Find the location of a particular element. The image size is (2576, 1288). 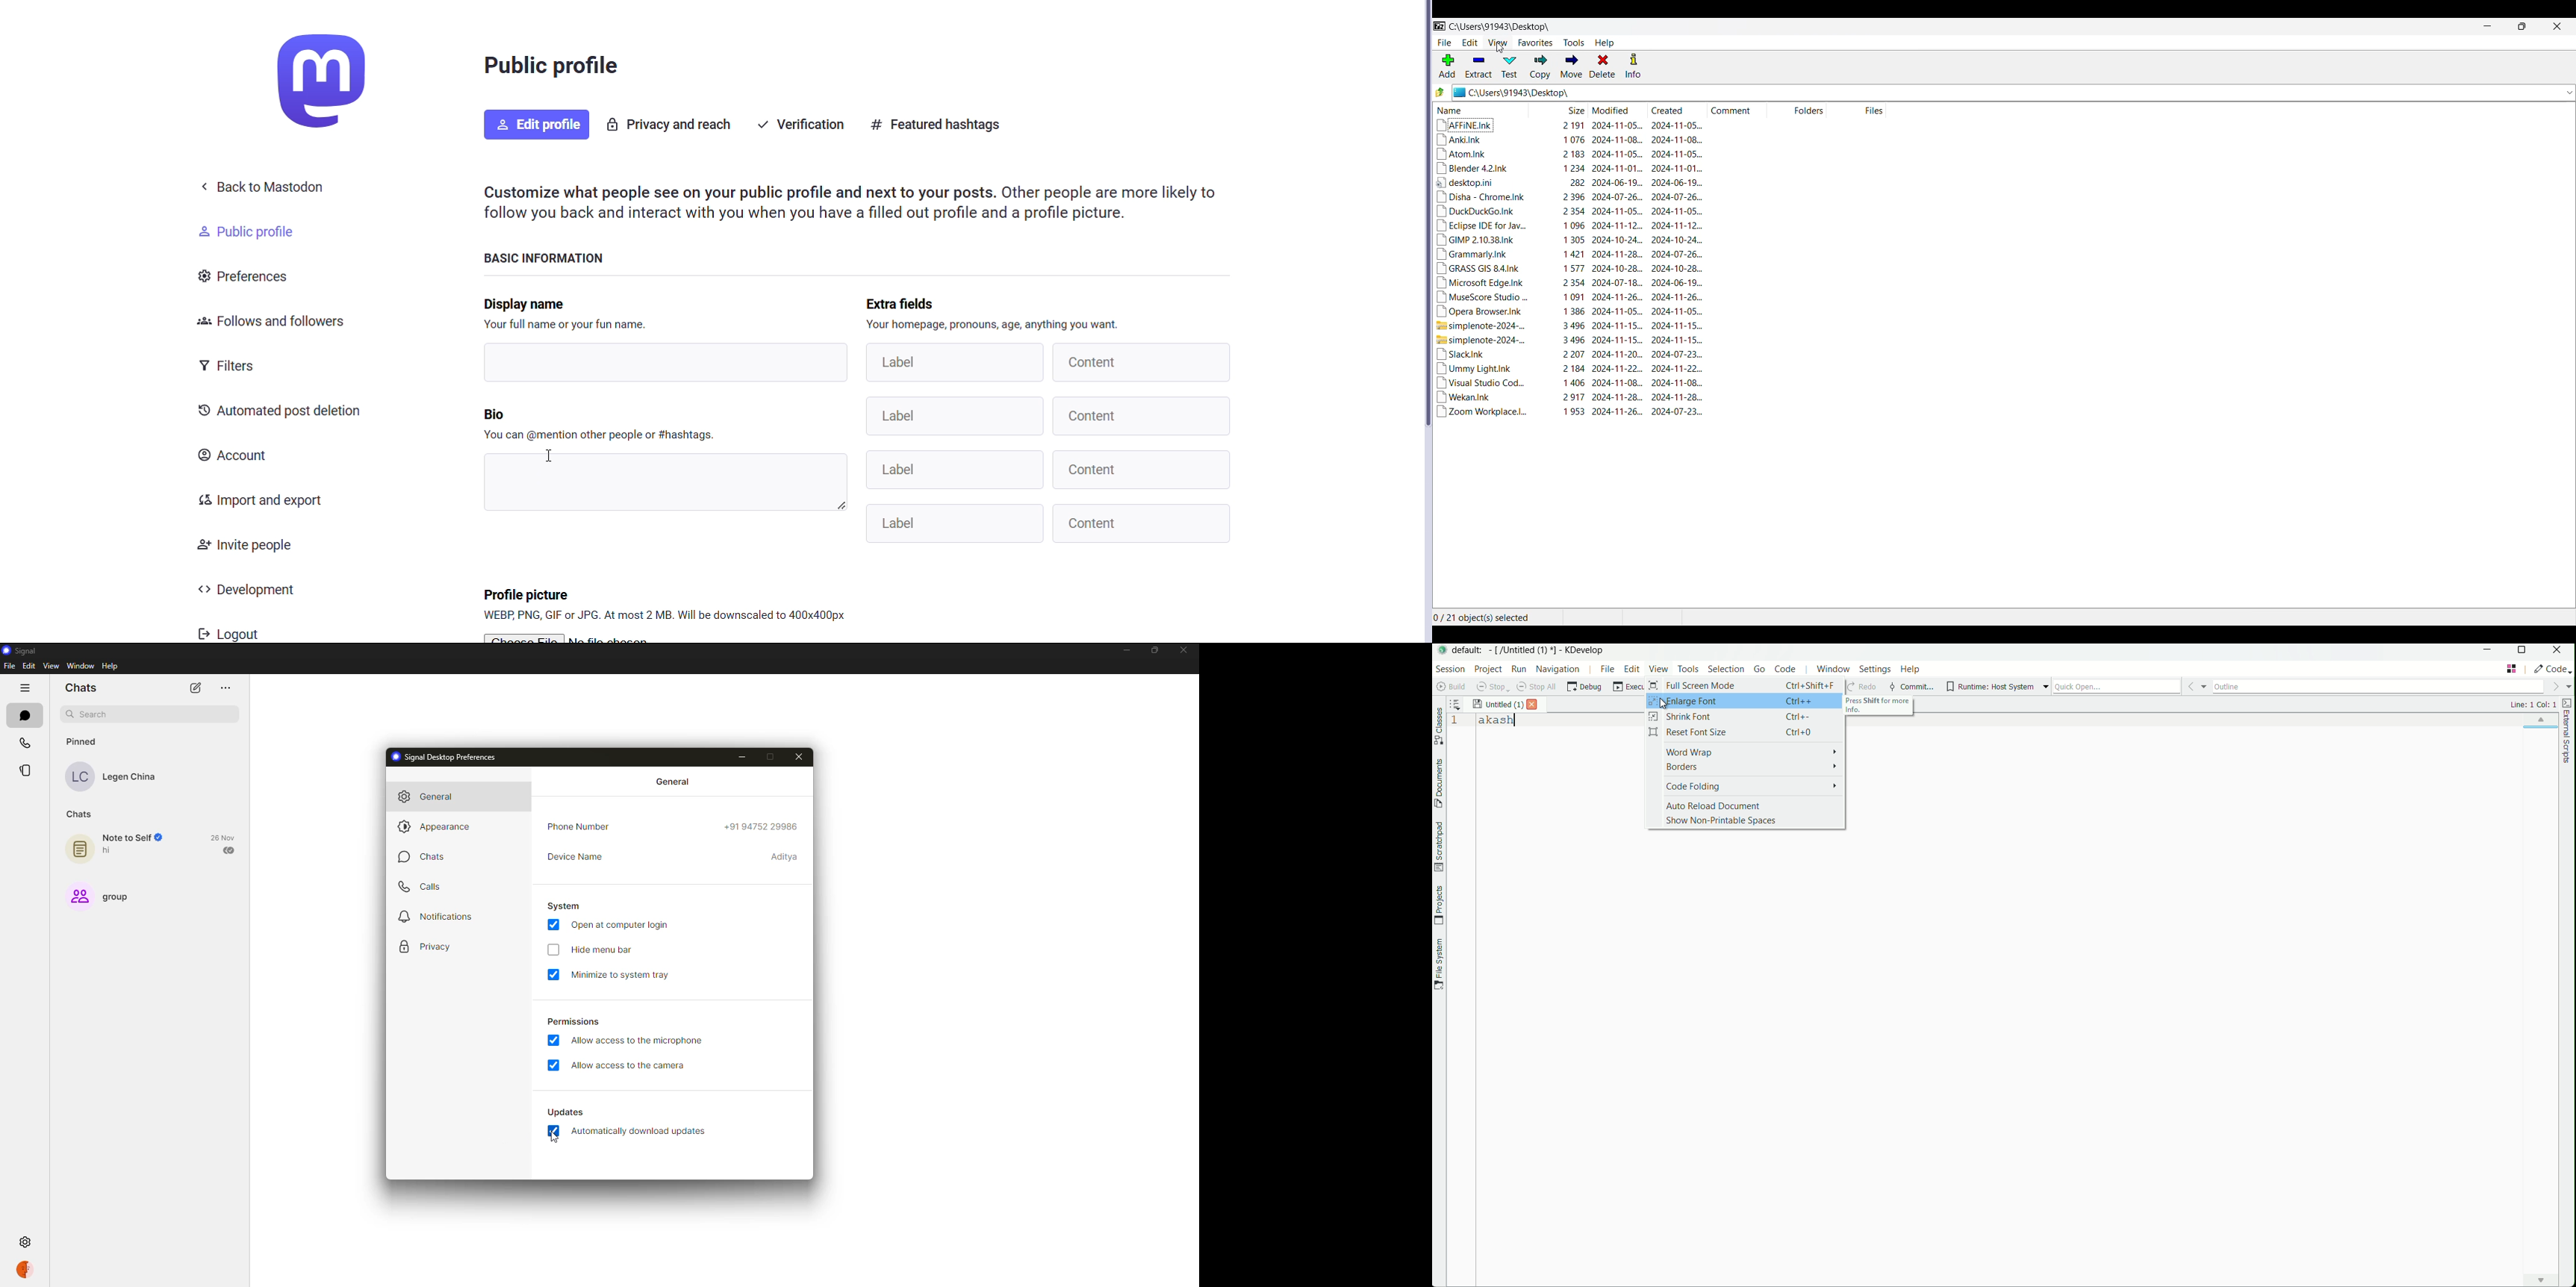

GRASS GIS 84.Ink 1577 2024-10-28... 2024-10-28.. is located at coordinates (1569, 269).